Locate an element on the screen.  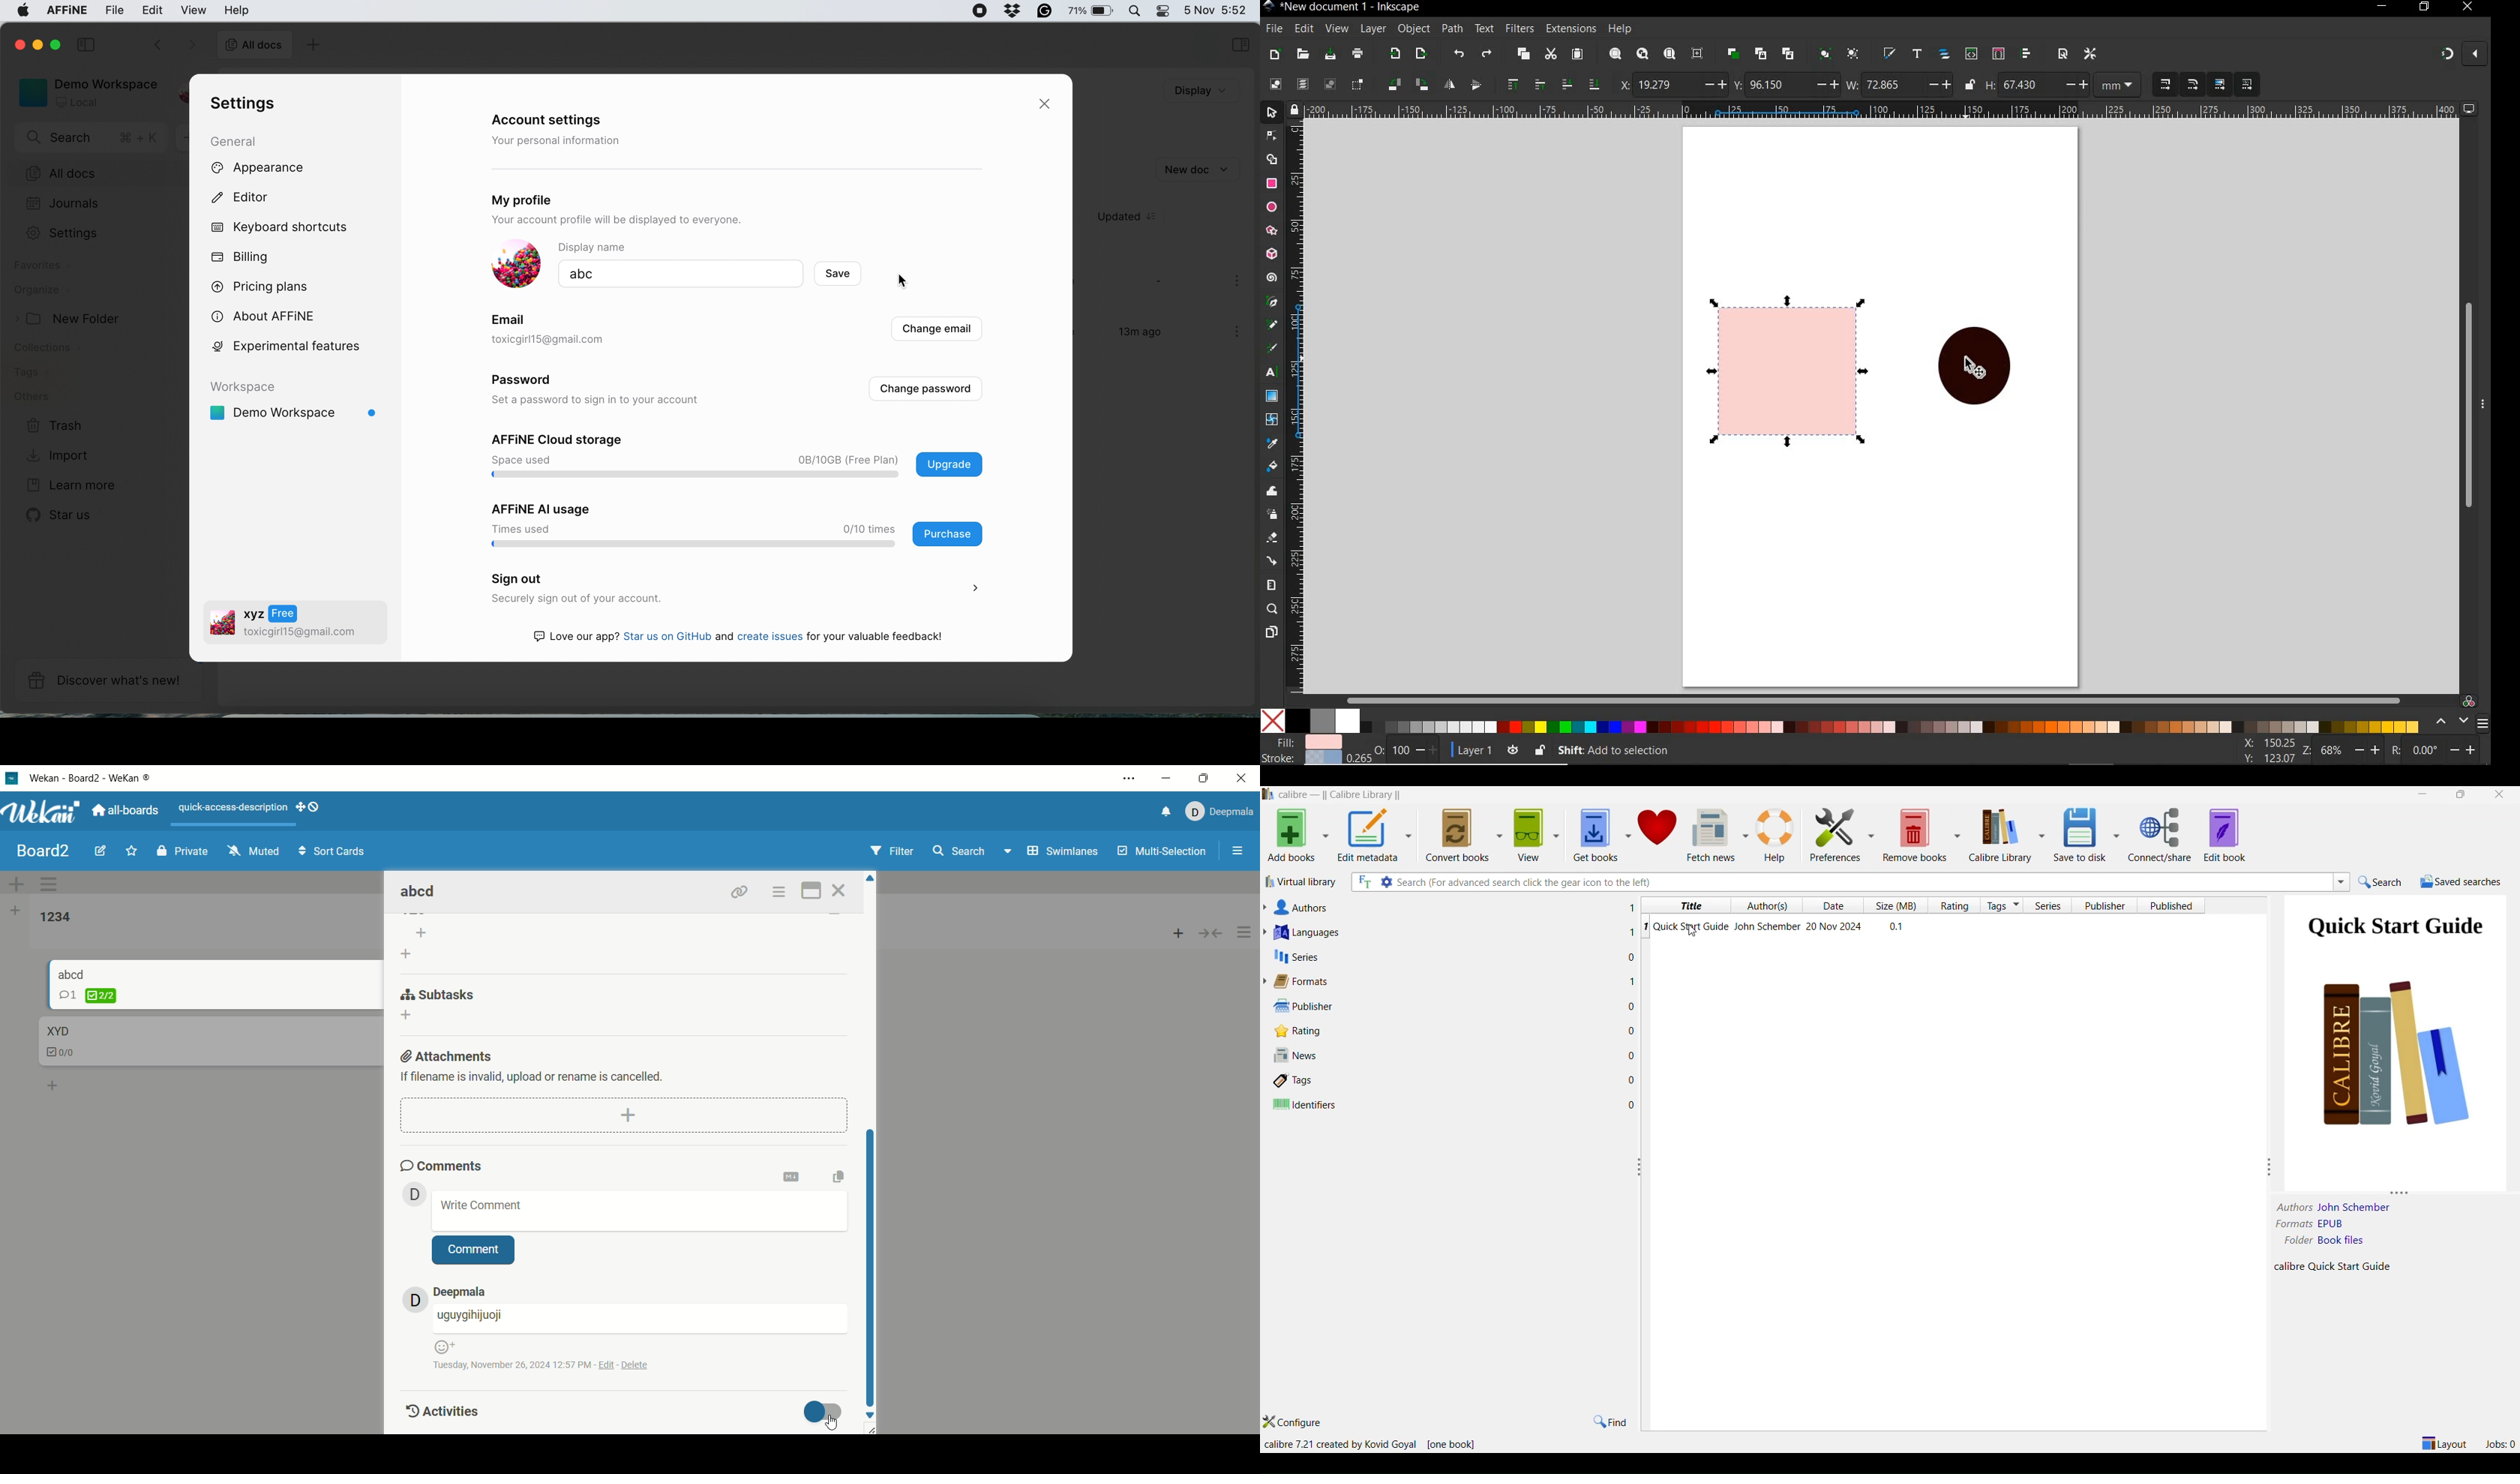
layer 1 is located at coordinates (1486, 749).